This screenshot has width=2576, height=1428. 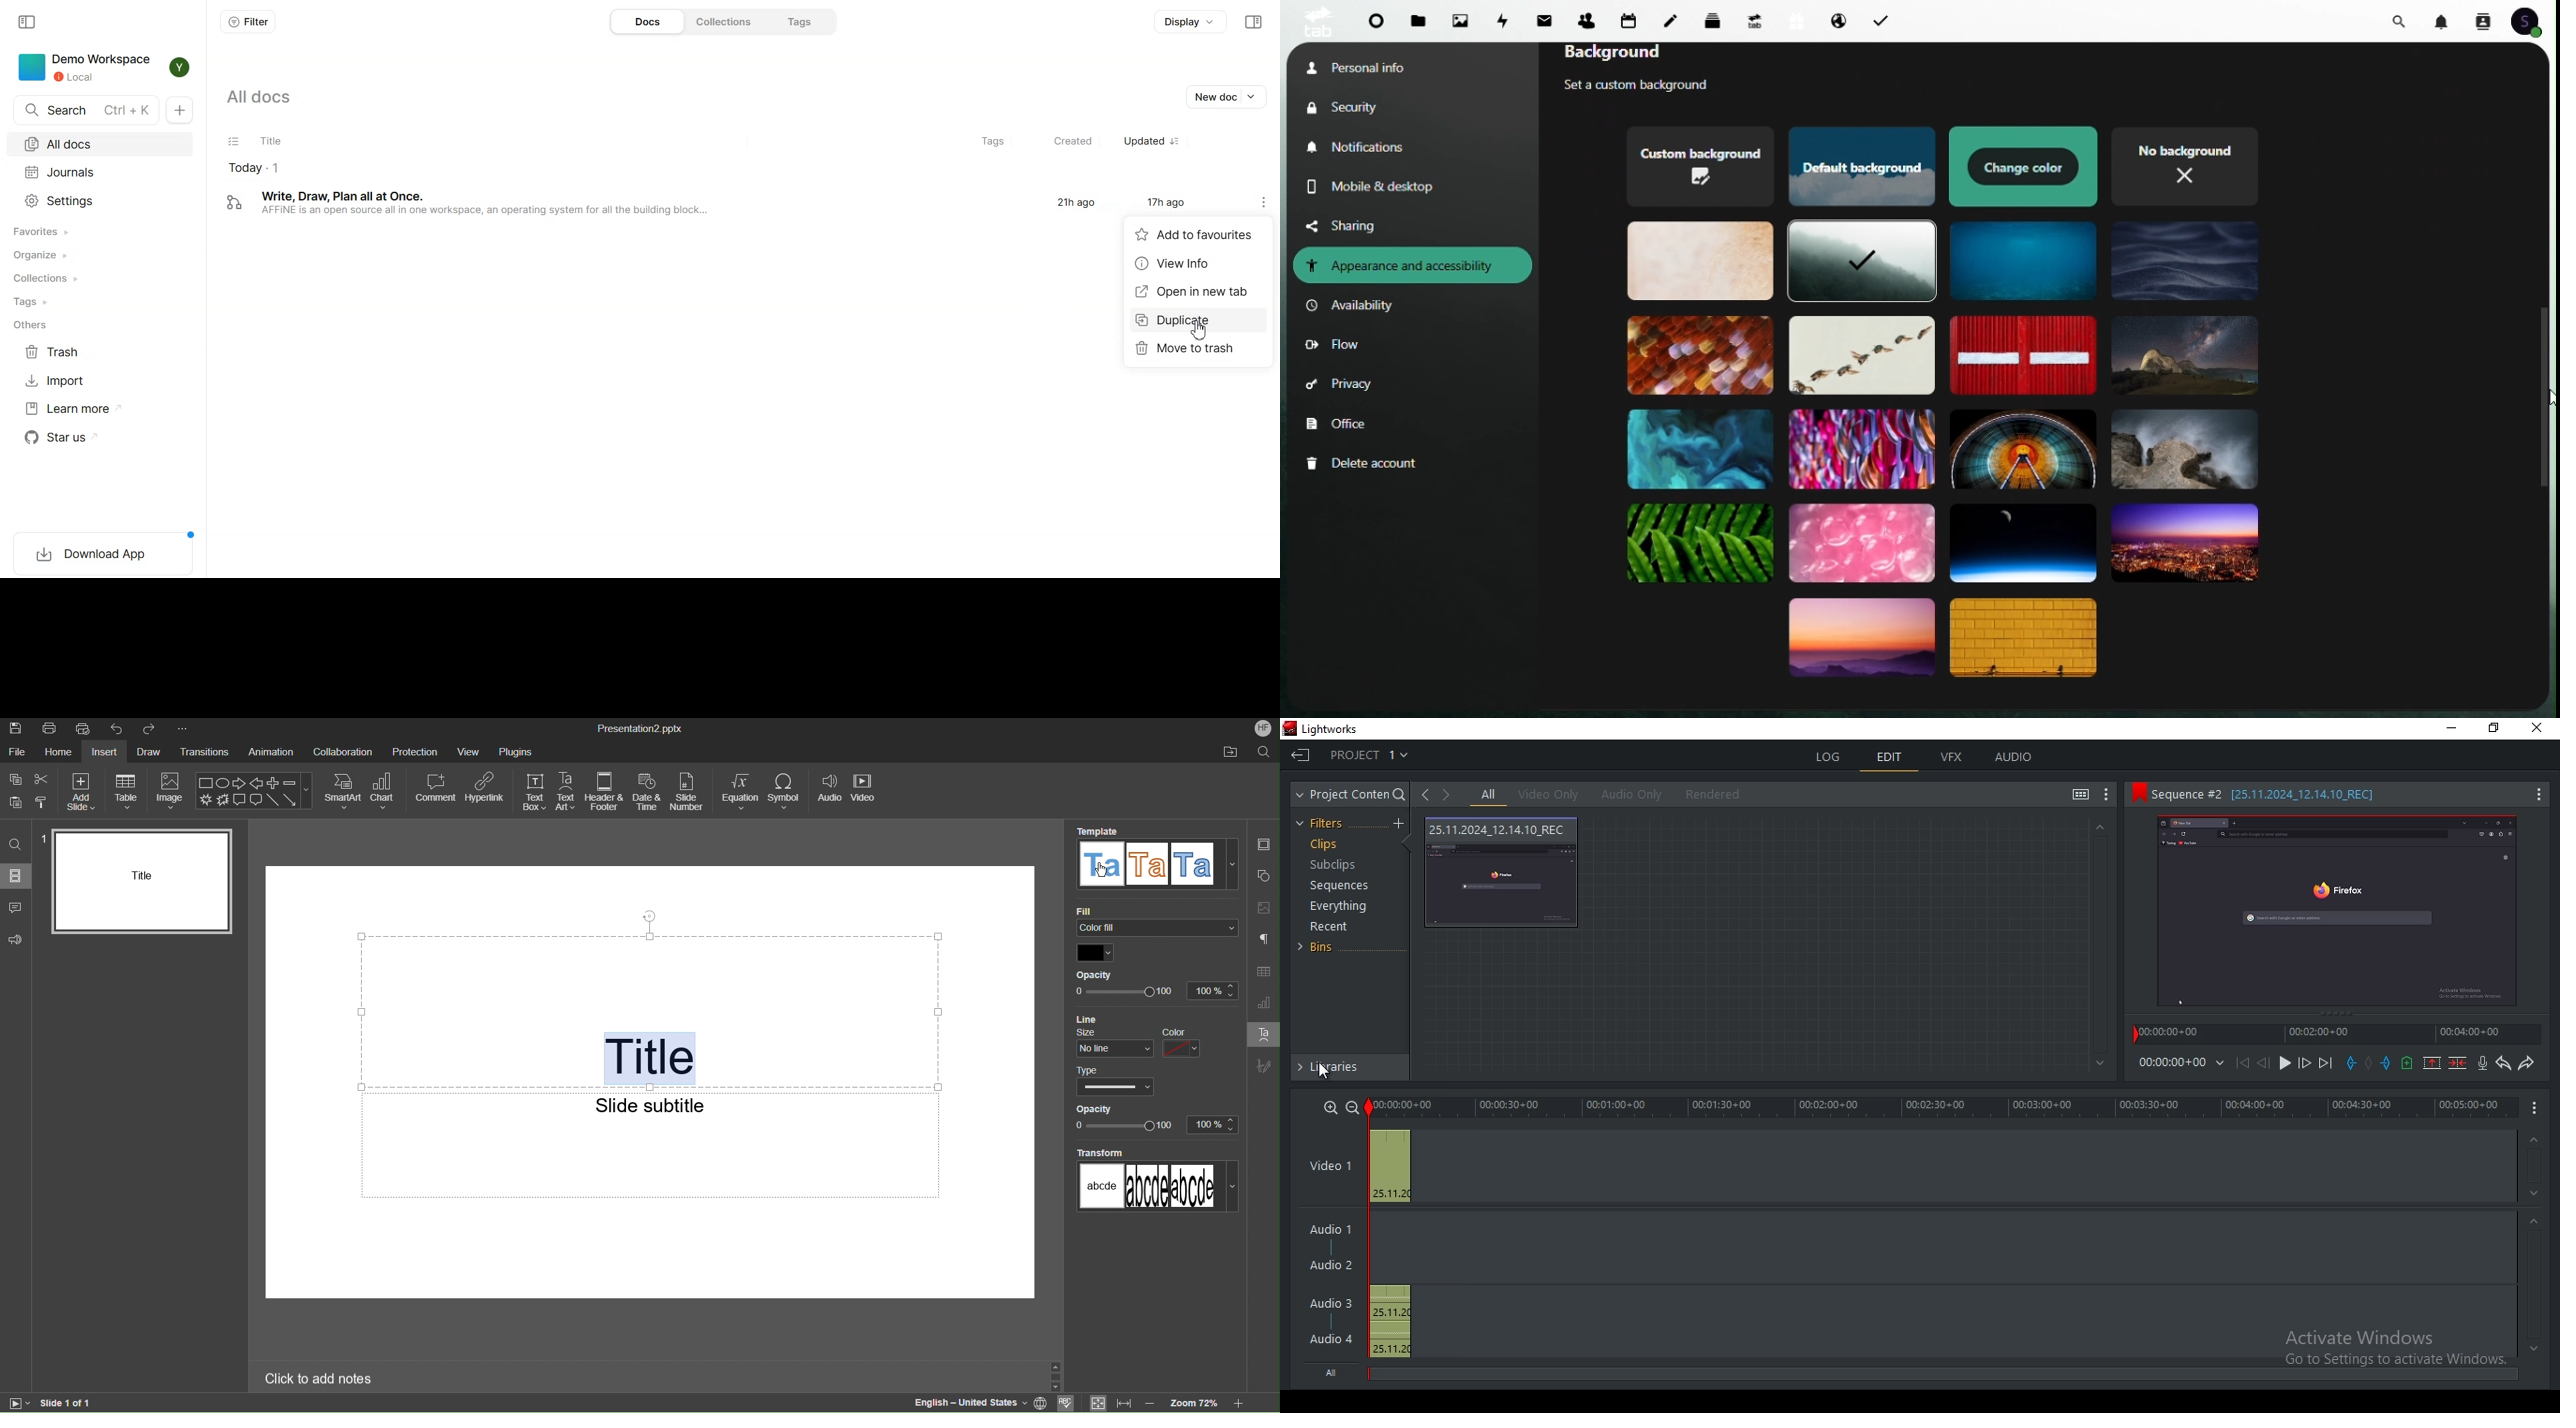 What do you see at coordinates (785, 792) in the screenshot?
I see `Symbol` at bounding box center [785, 792].